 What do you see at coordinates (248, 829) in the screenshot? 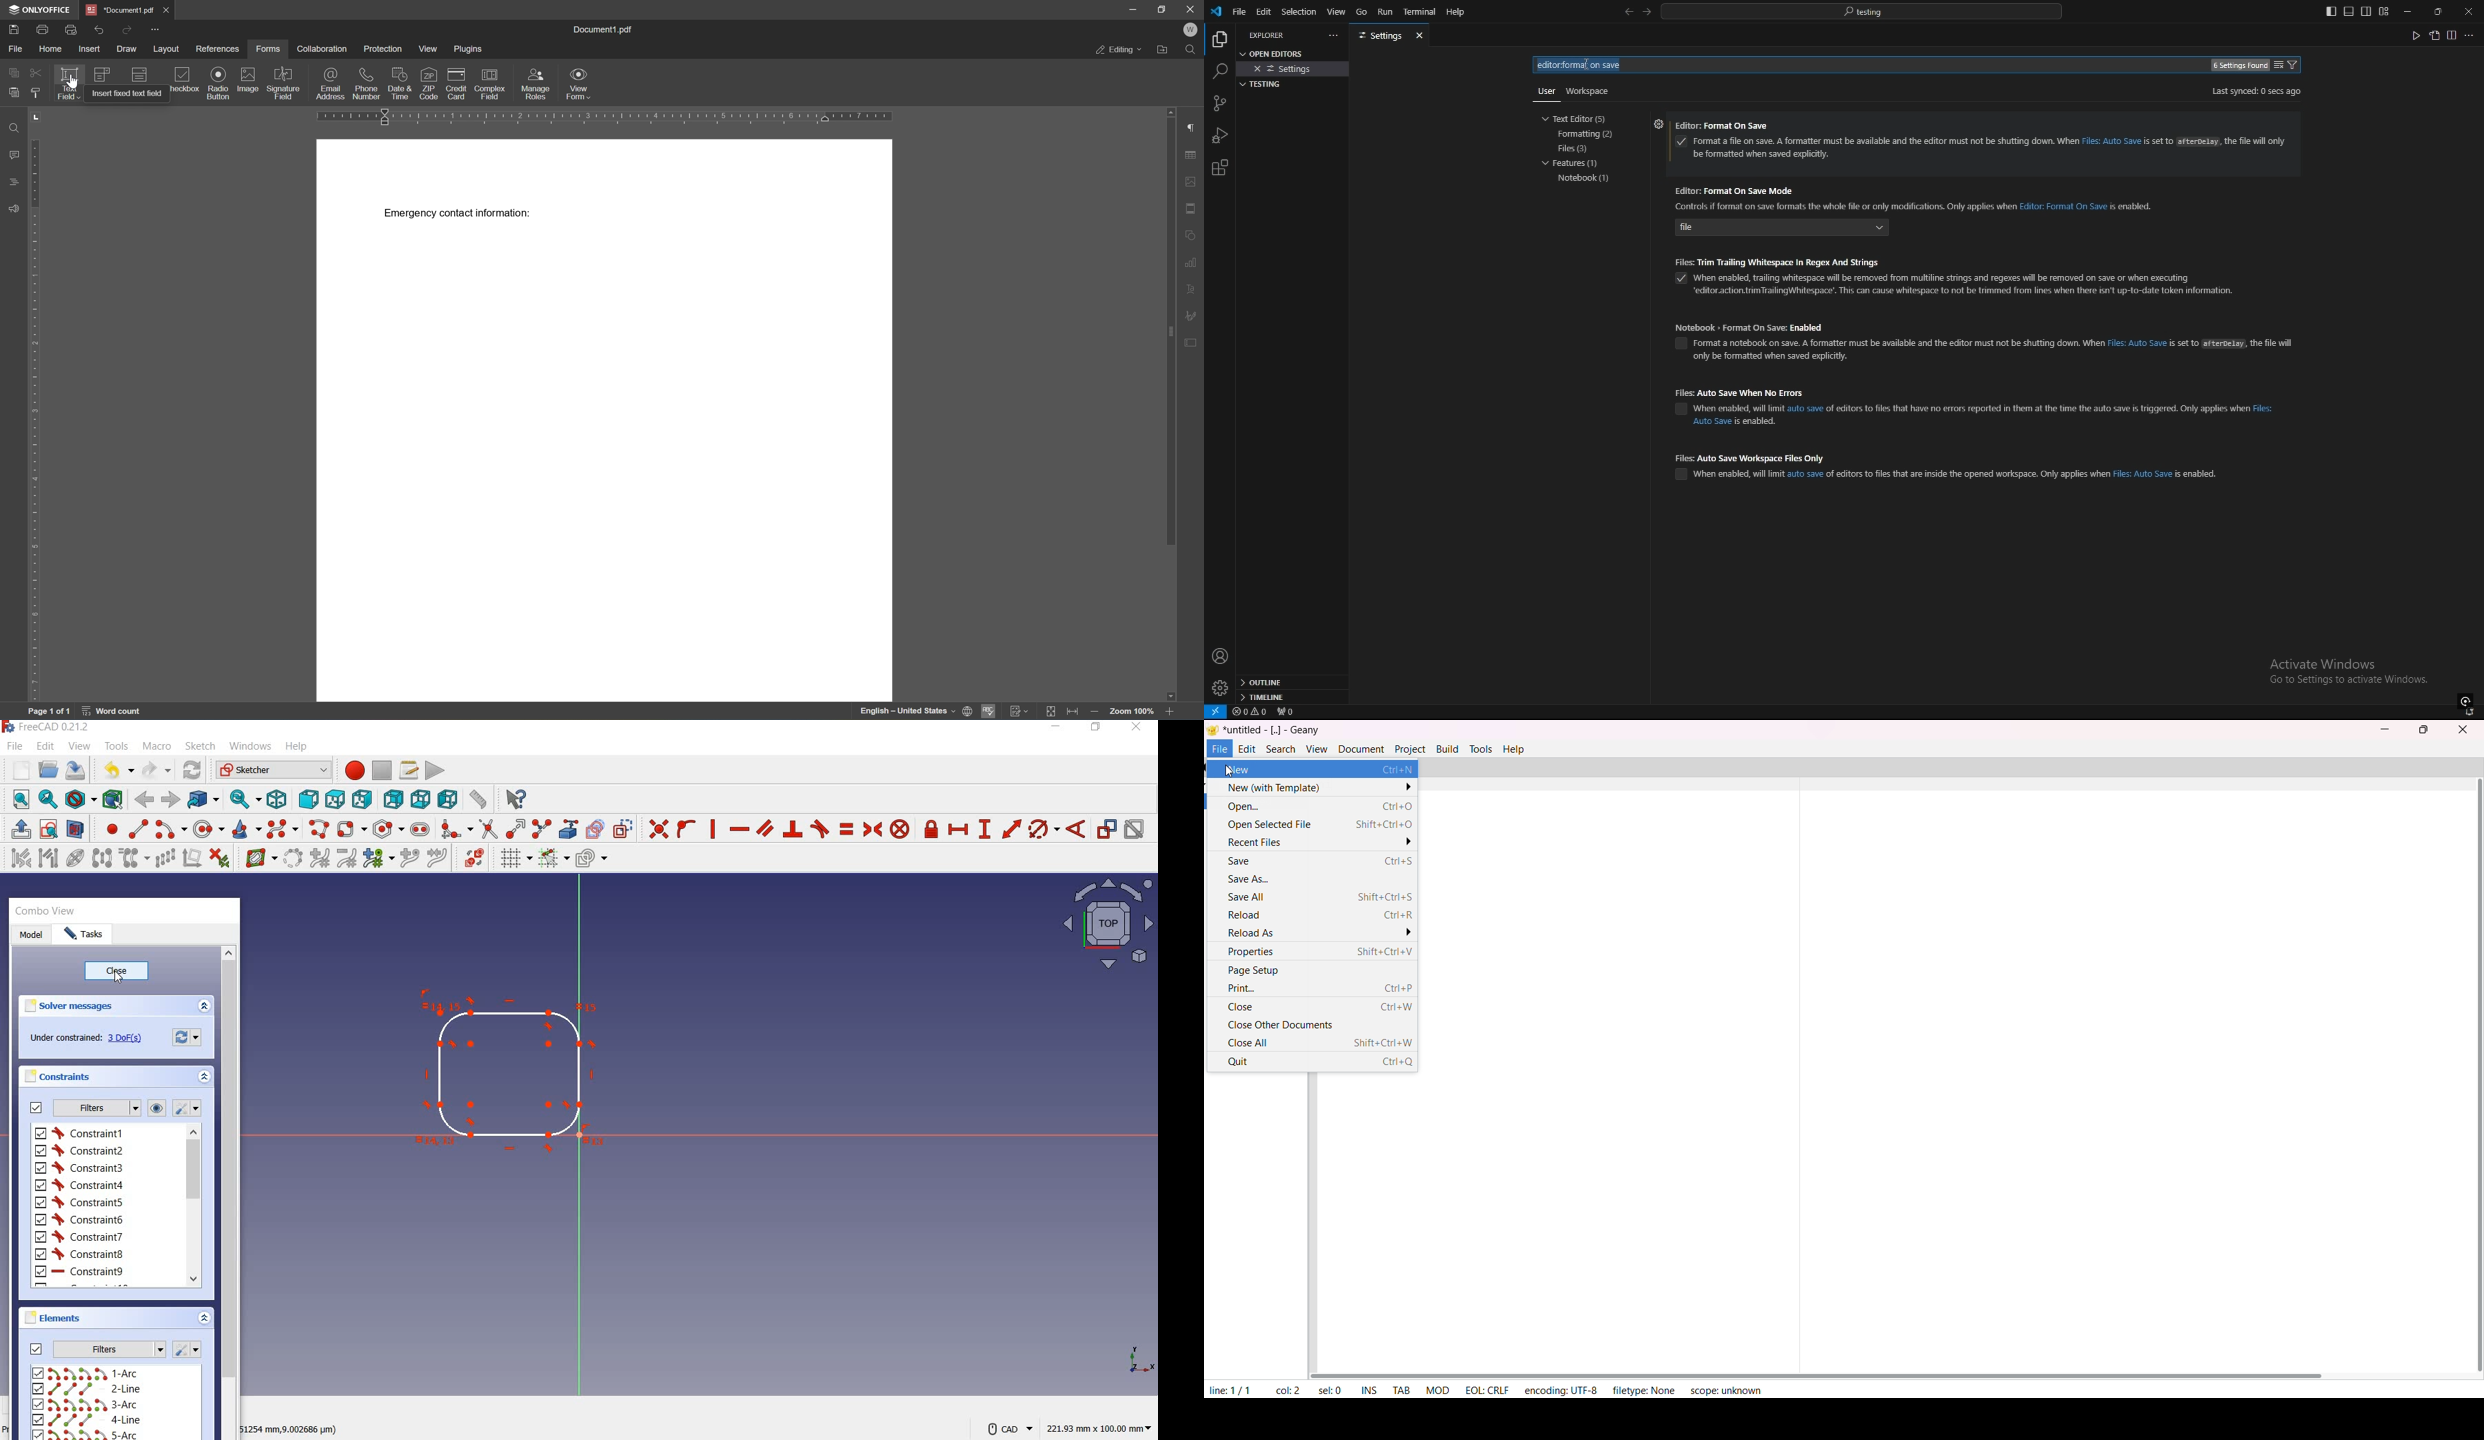
I see `create conic` at bounding box center [248, 829].